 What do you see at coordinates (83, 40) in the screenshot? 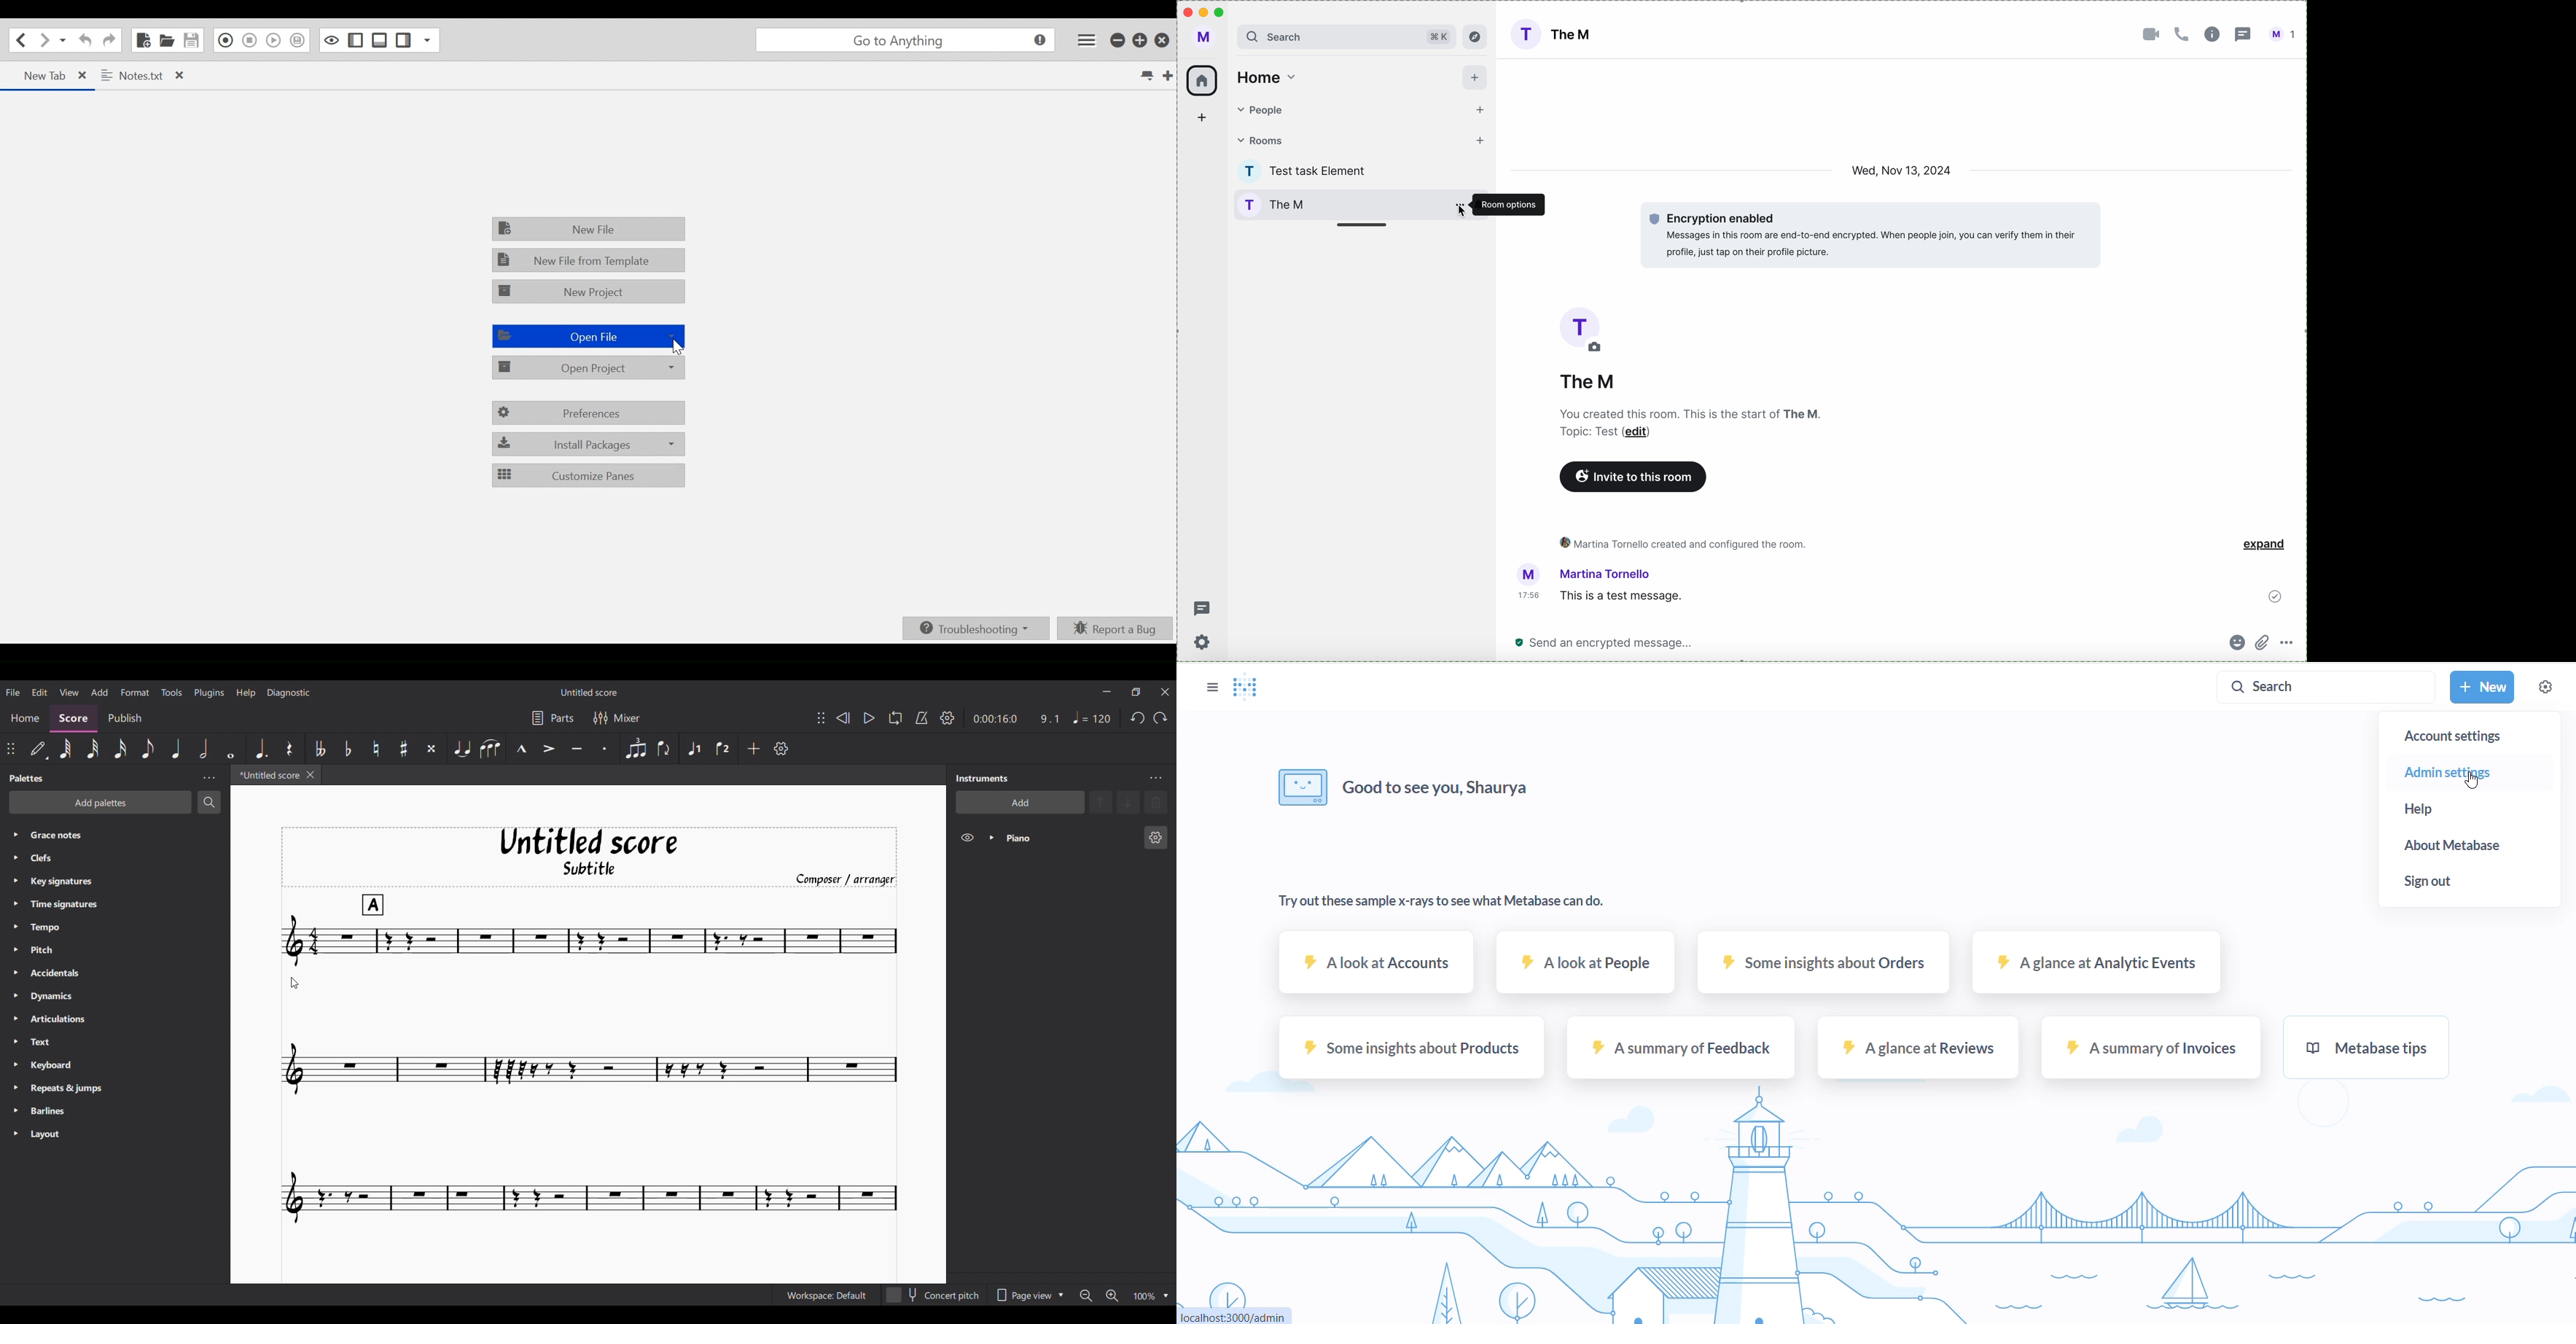
I see `Undo Last Action` at bounding box center [83, 40].